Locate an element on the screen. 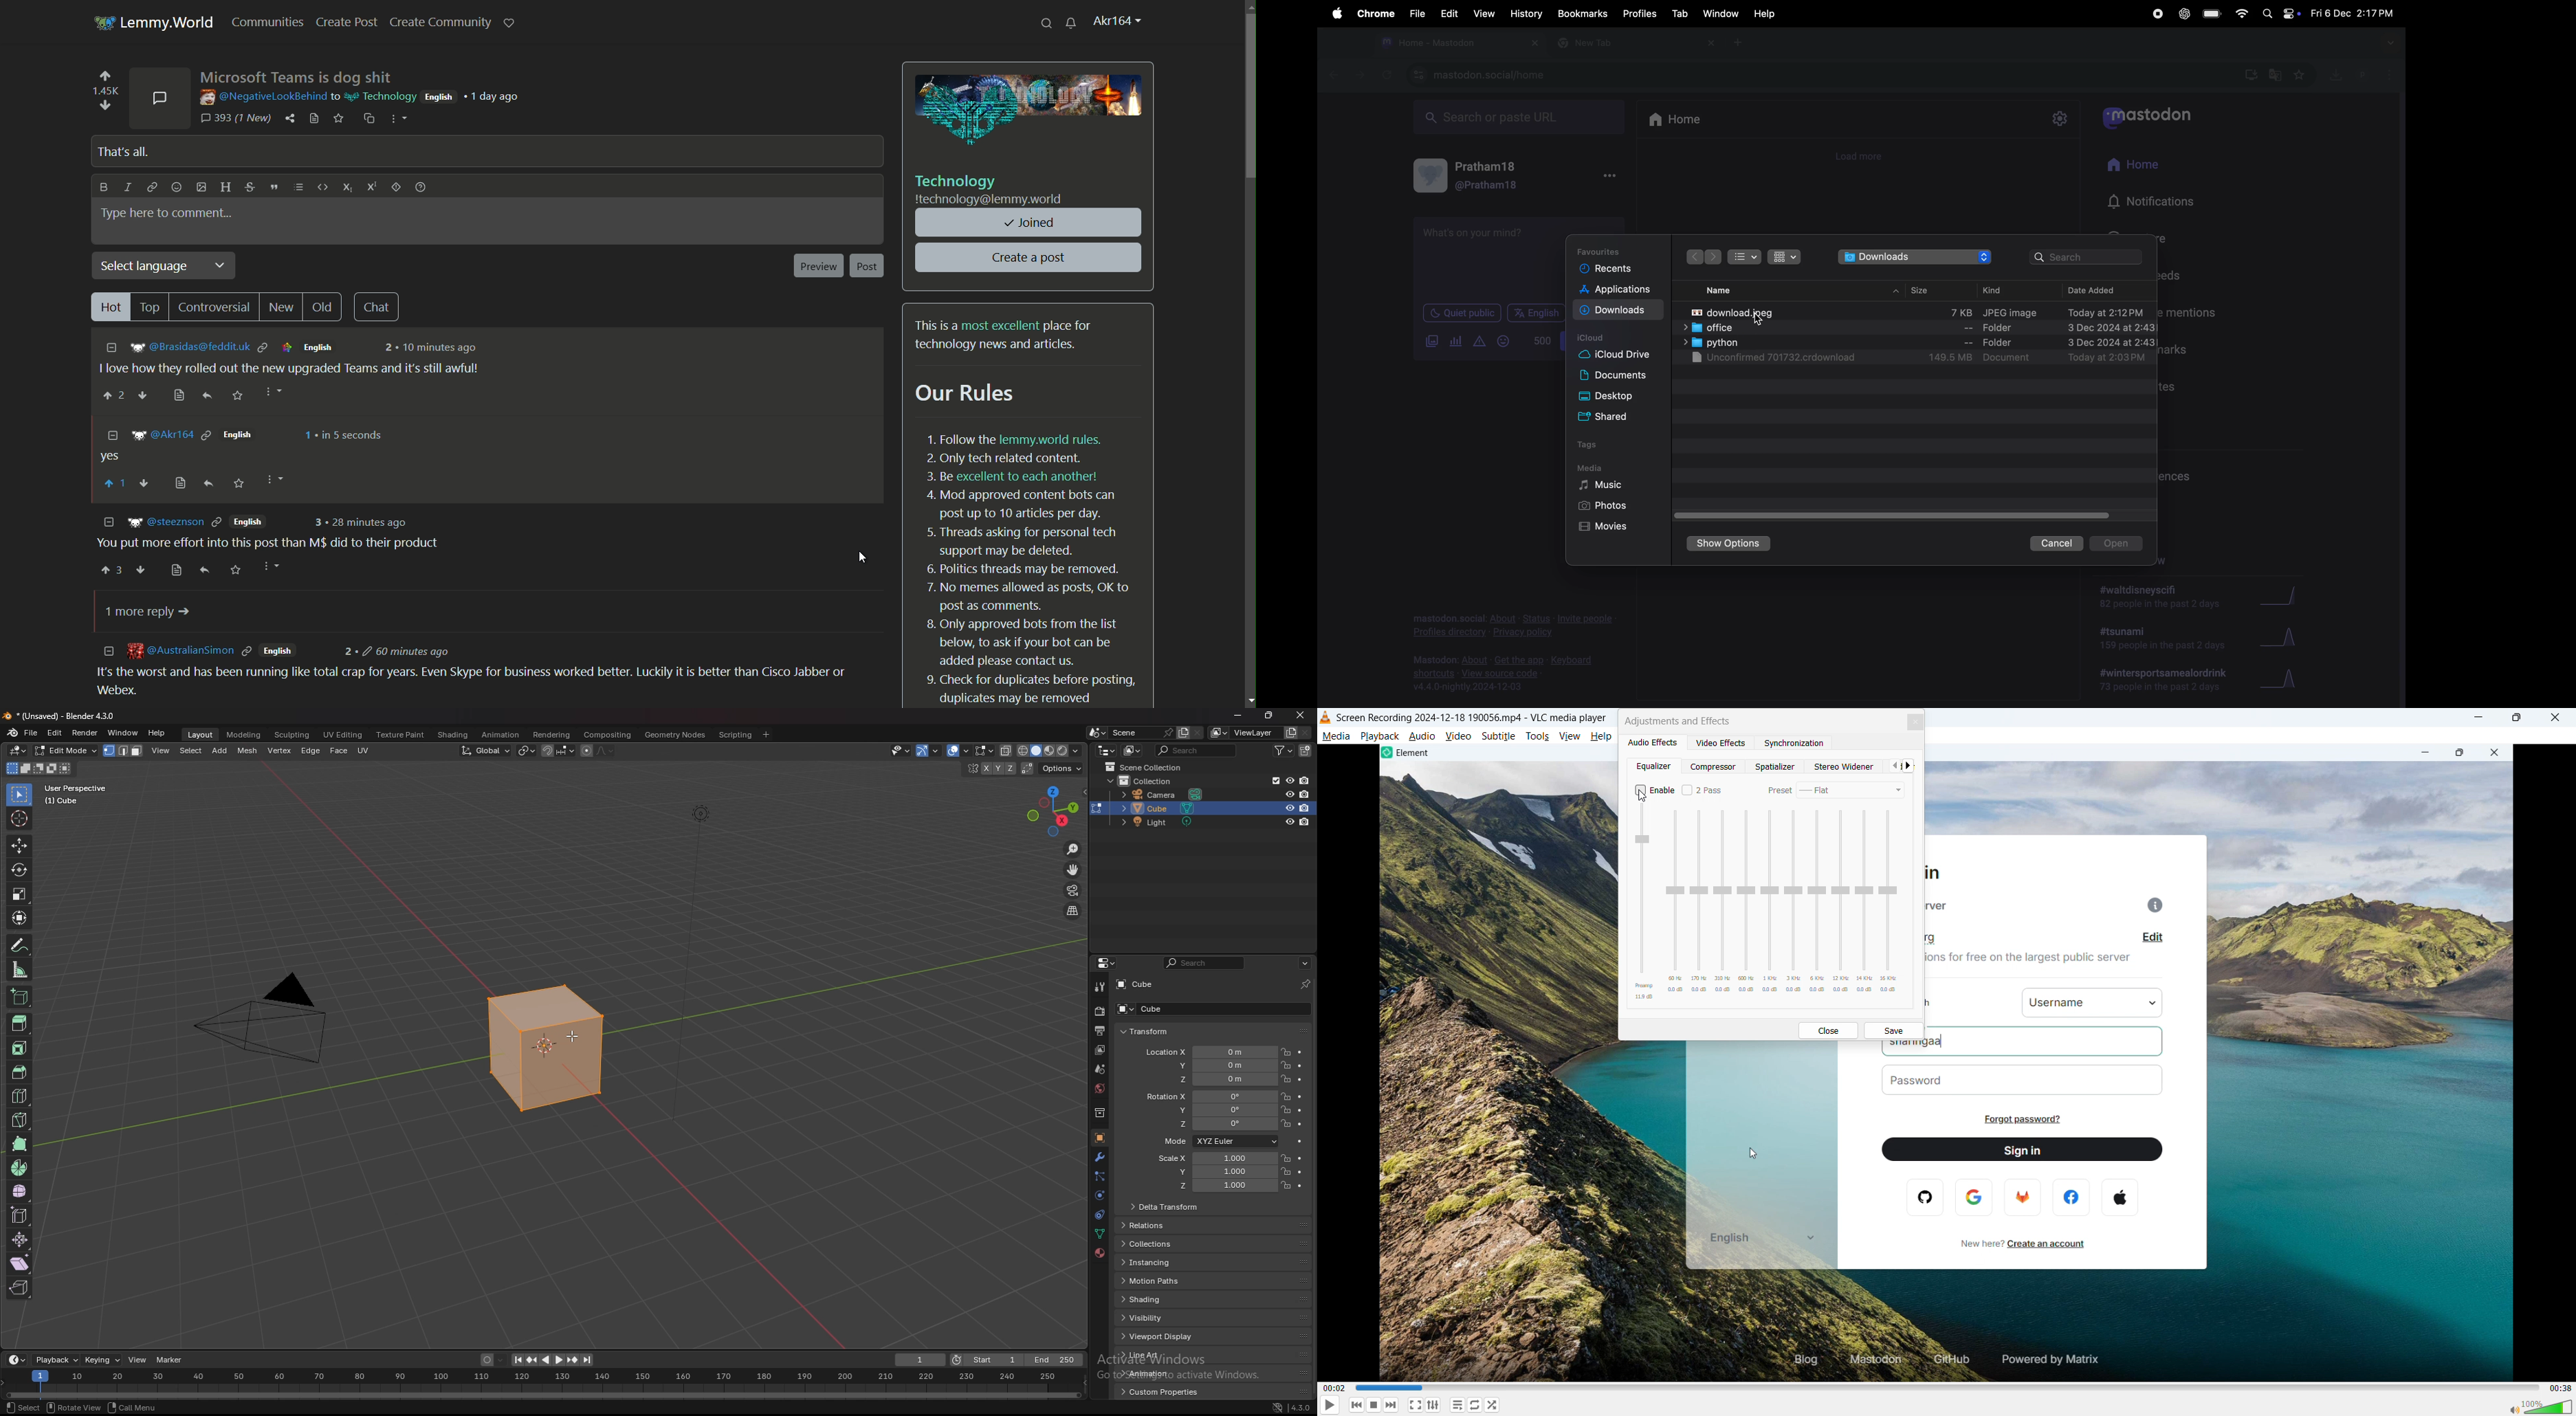 The image size is (2576, 1428). search is located at coordinates (1203, 963).